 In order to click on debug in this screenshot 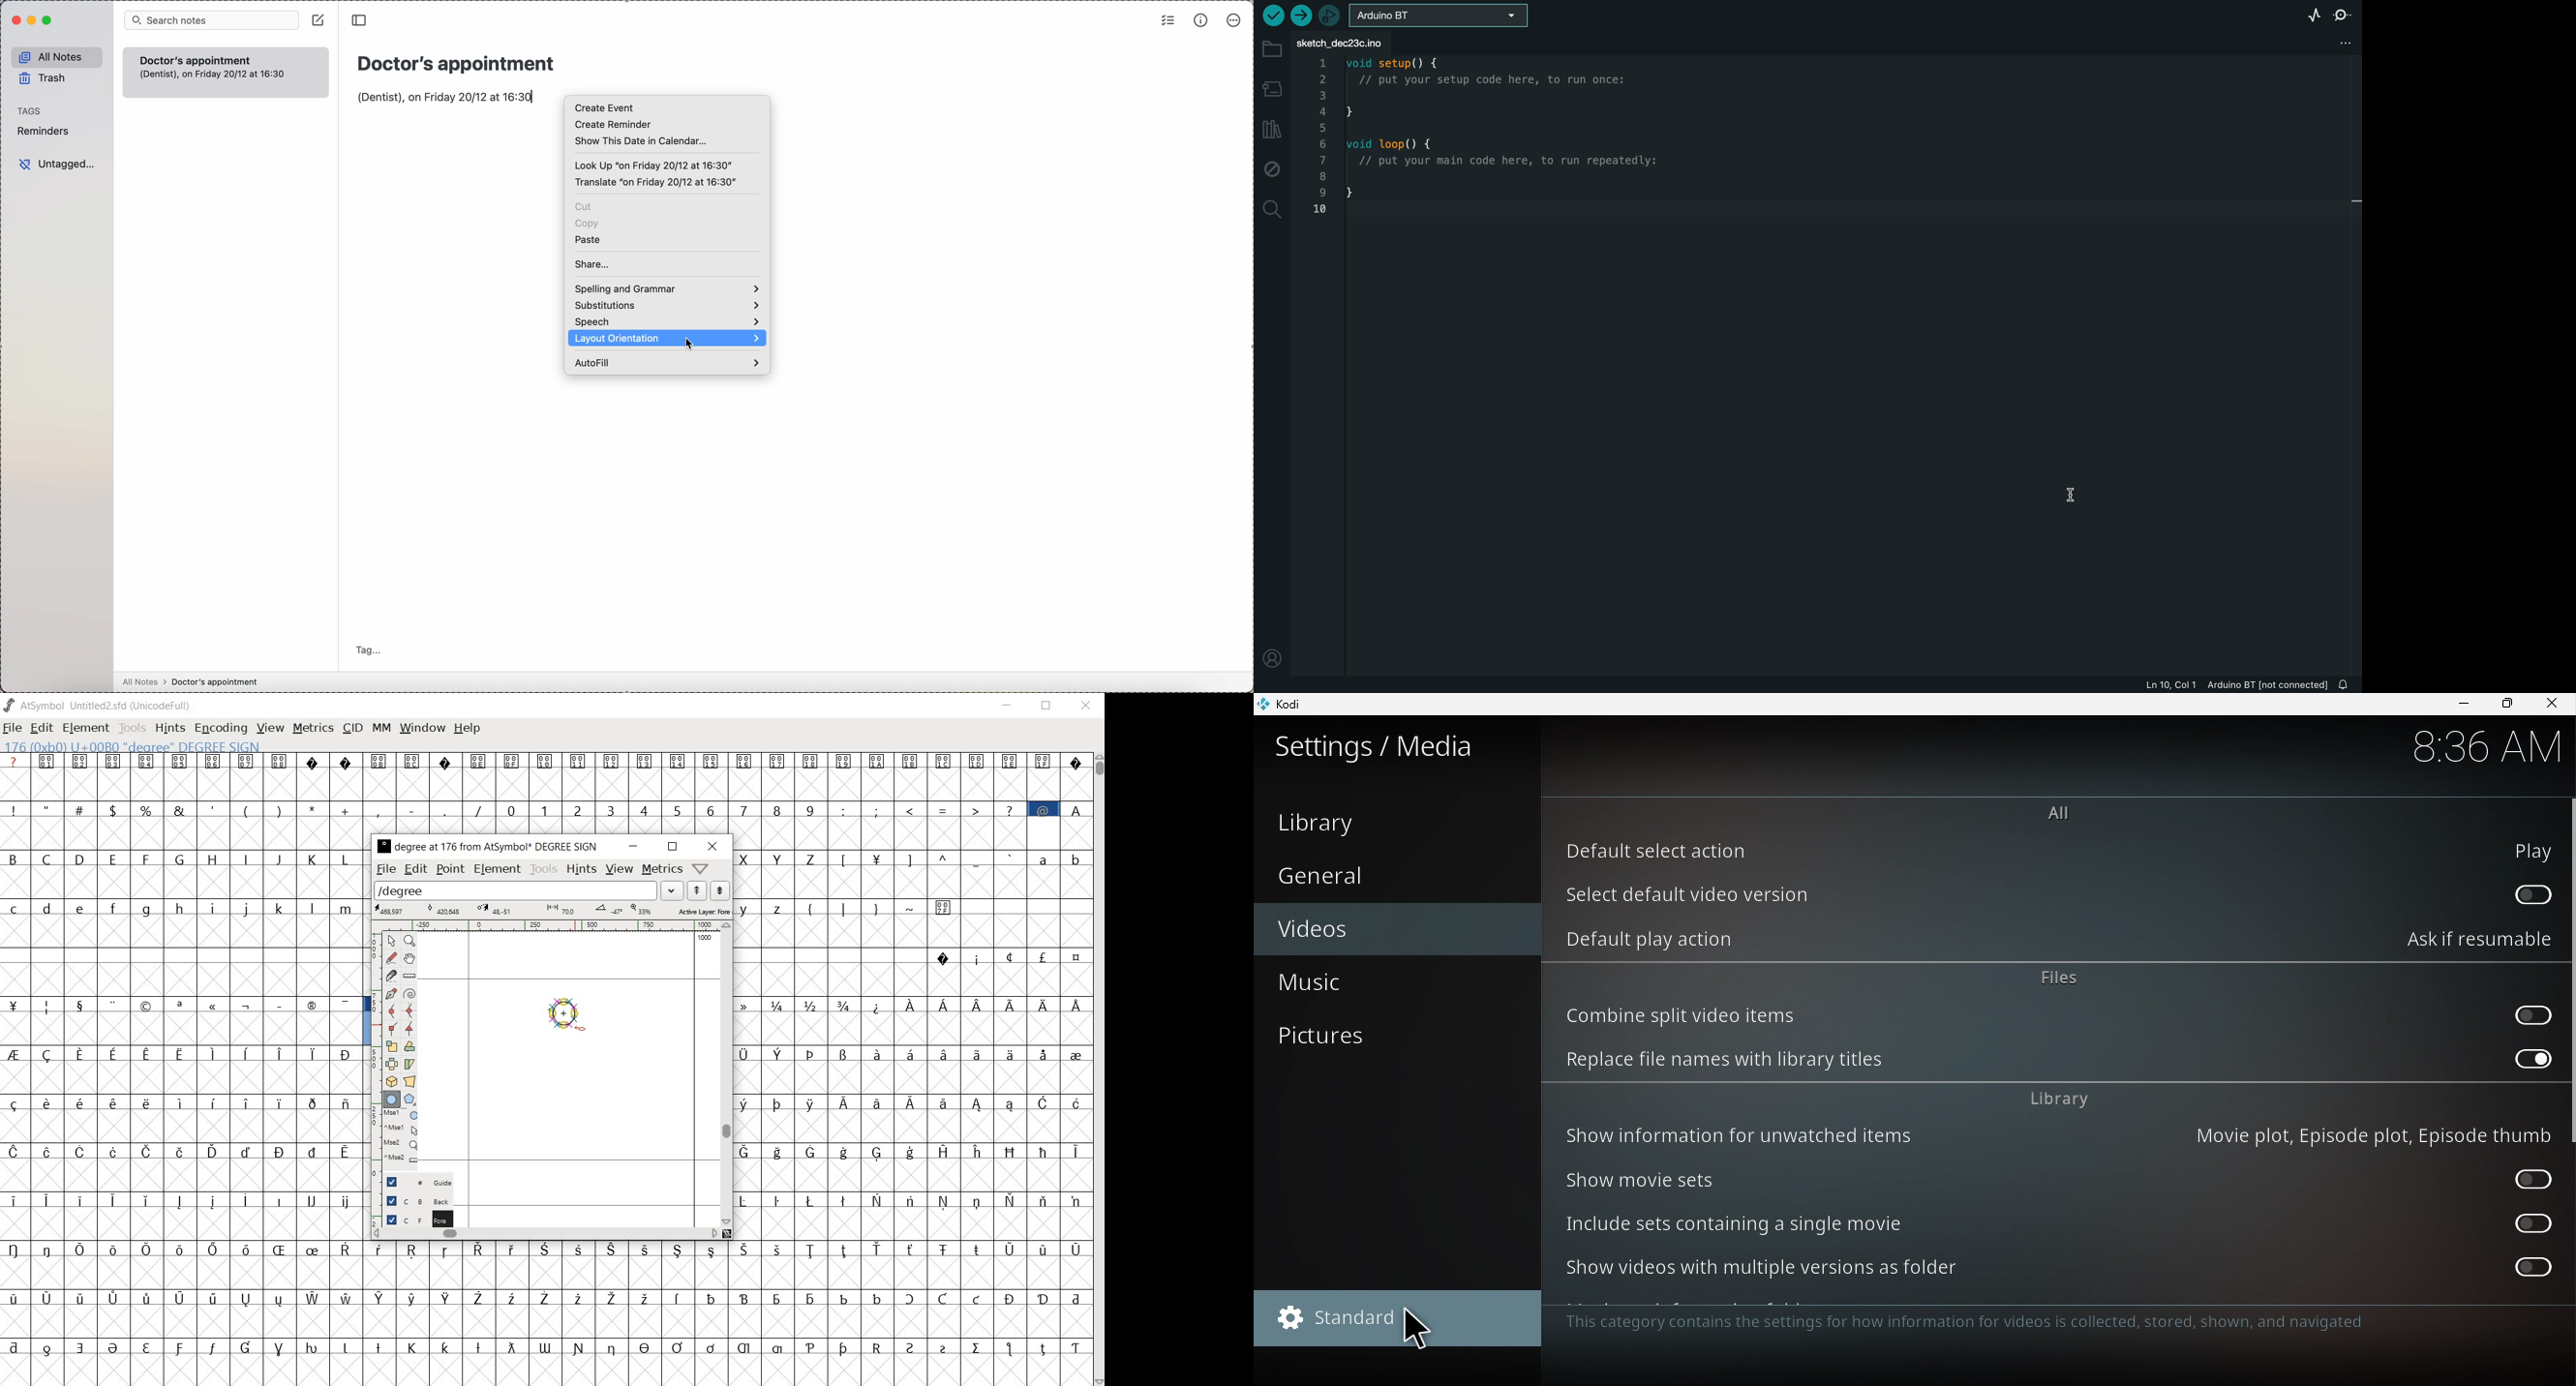, I will do `click(1273, 169)`.